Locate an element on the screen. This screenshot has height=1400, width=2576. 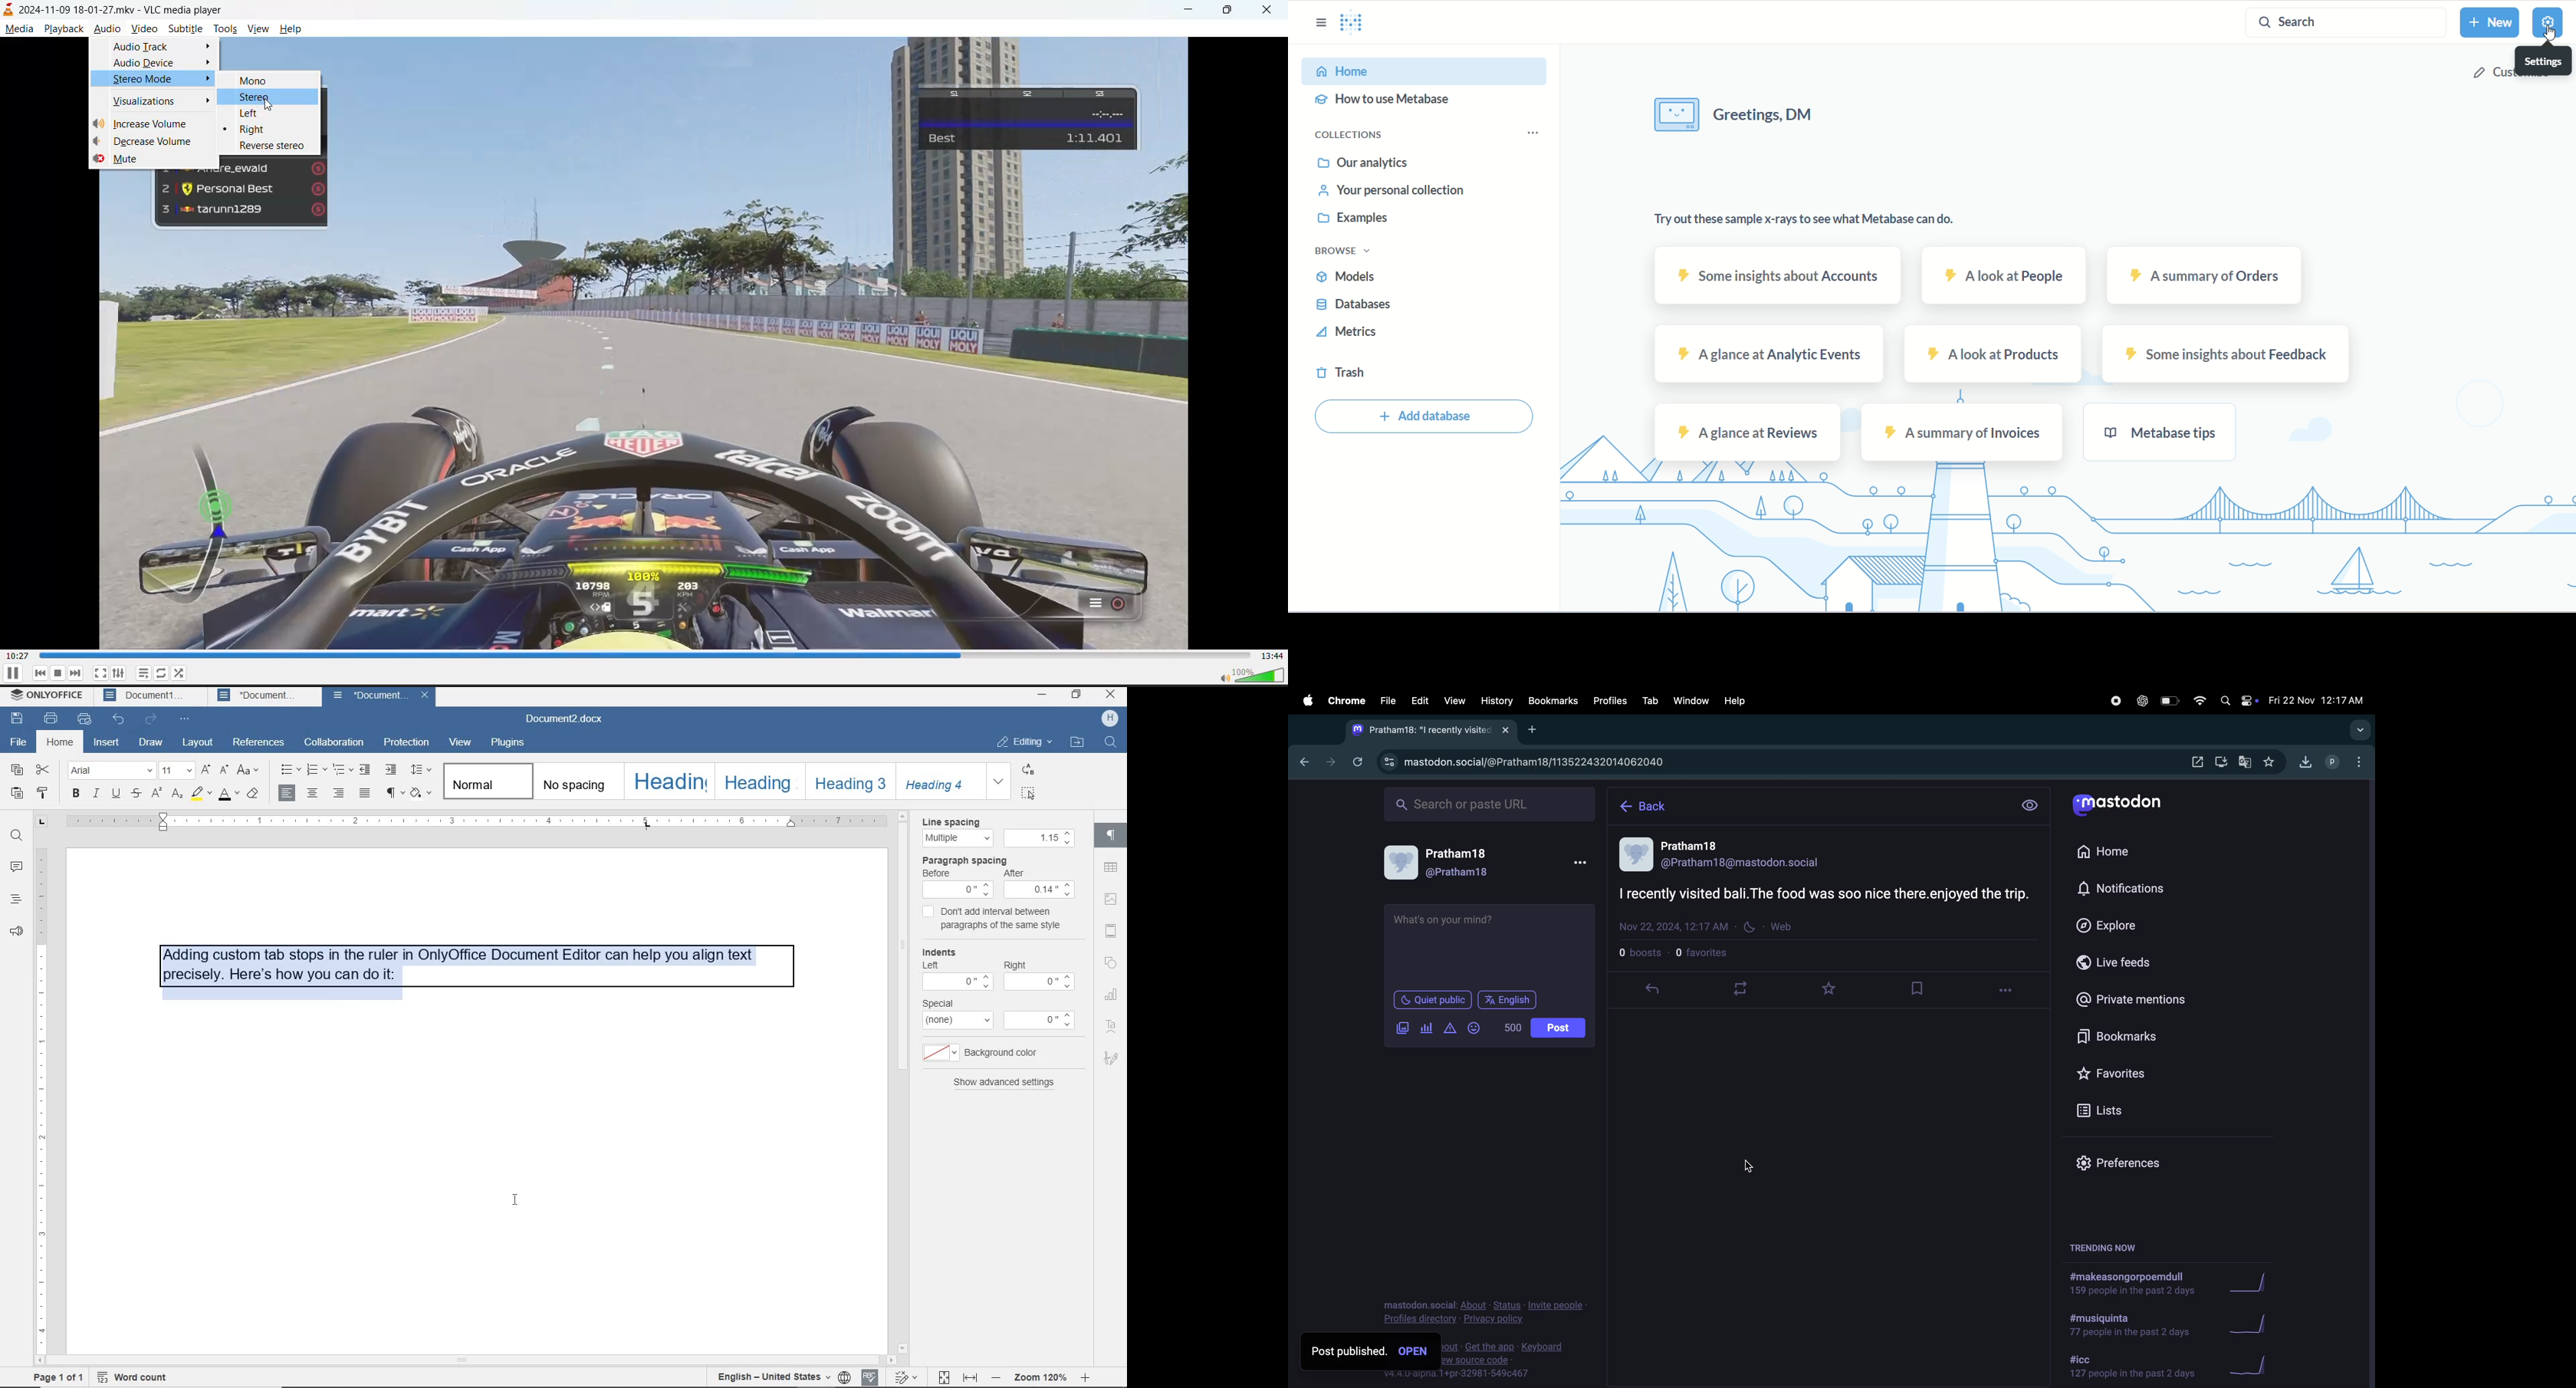
fit to width is located at coordinates (970, 1375).